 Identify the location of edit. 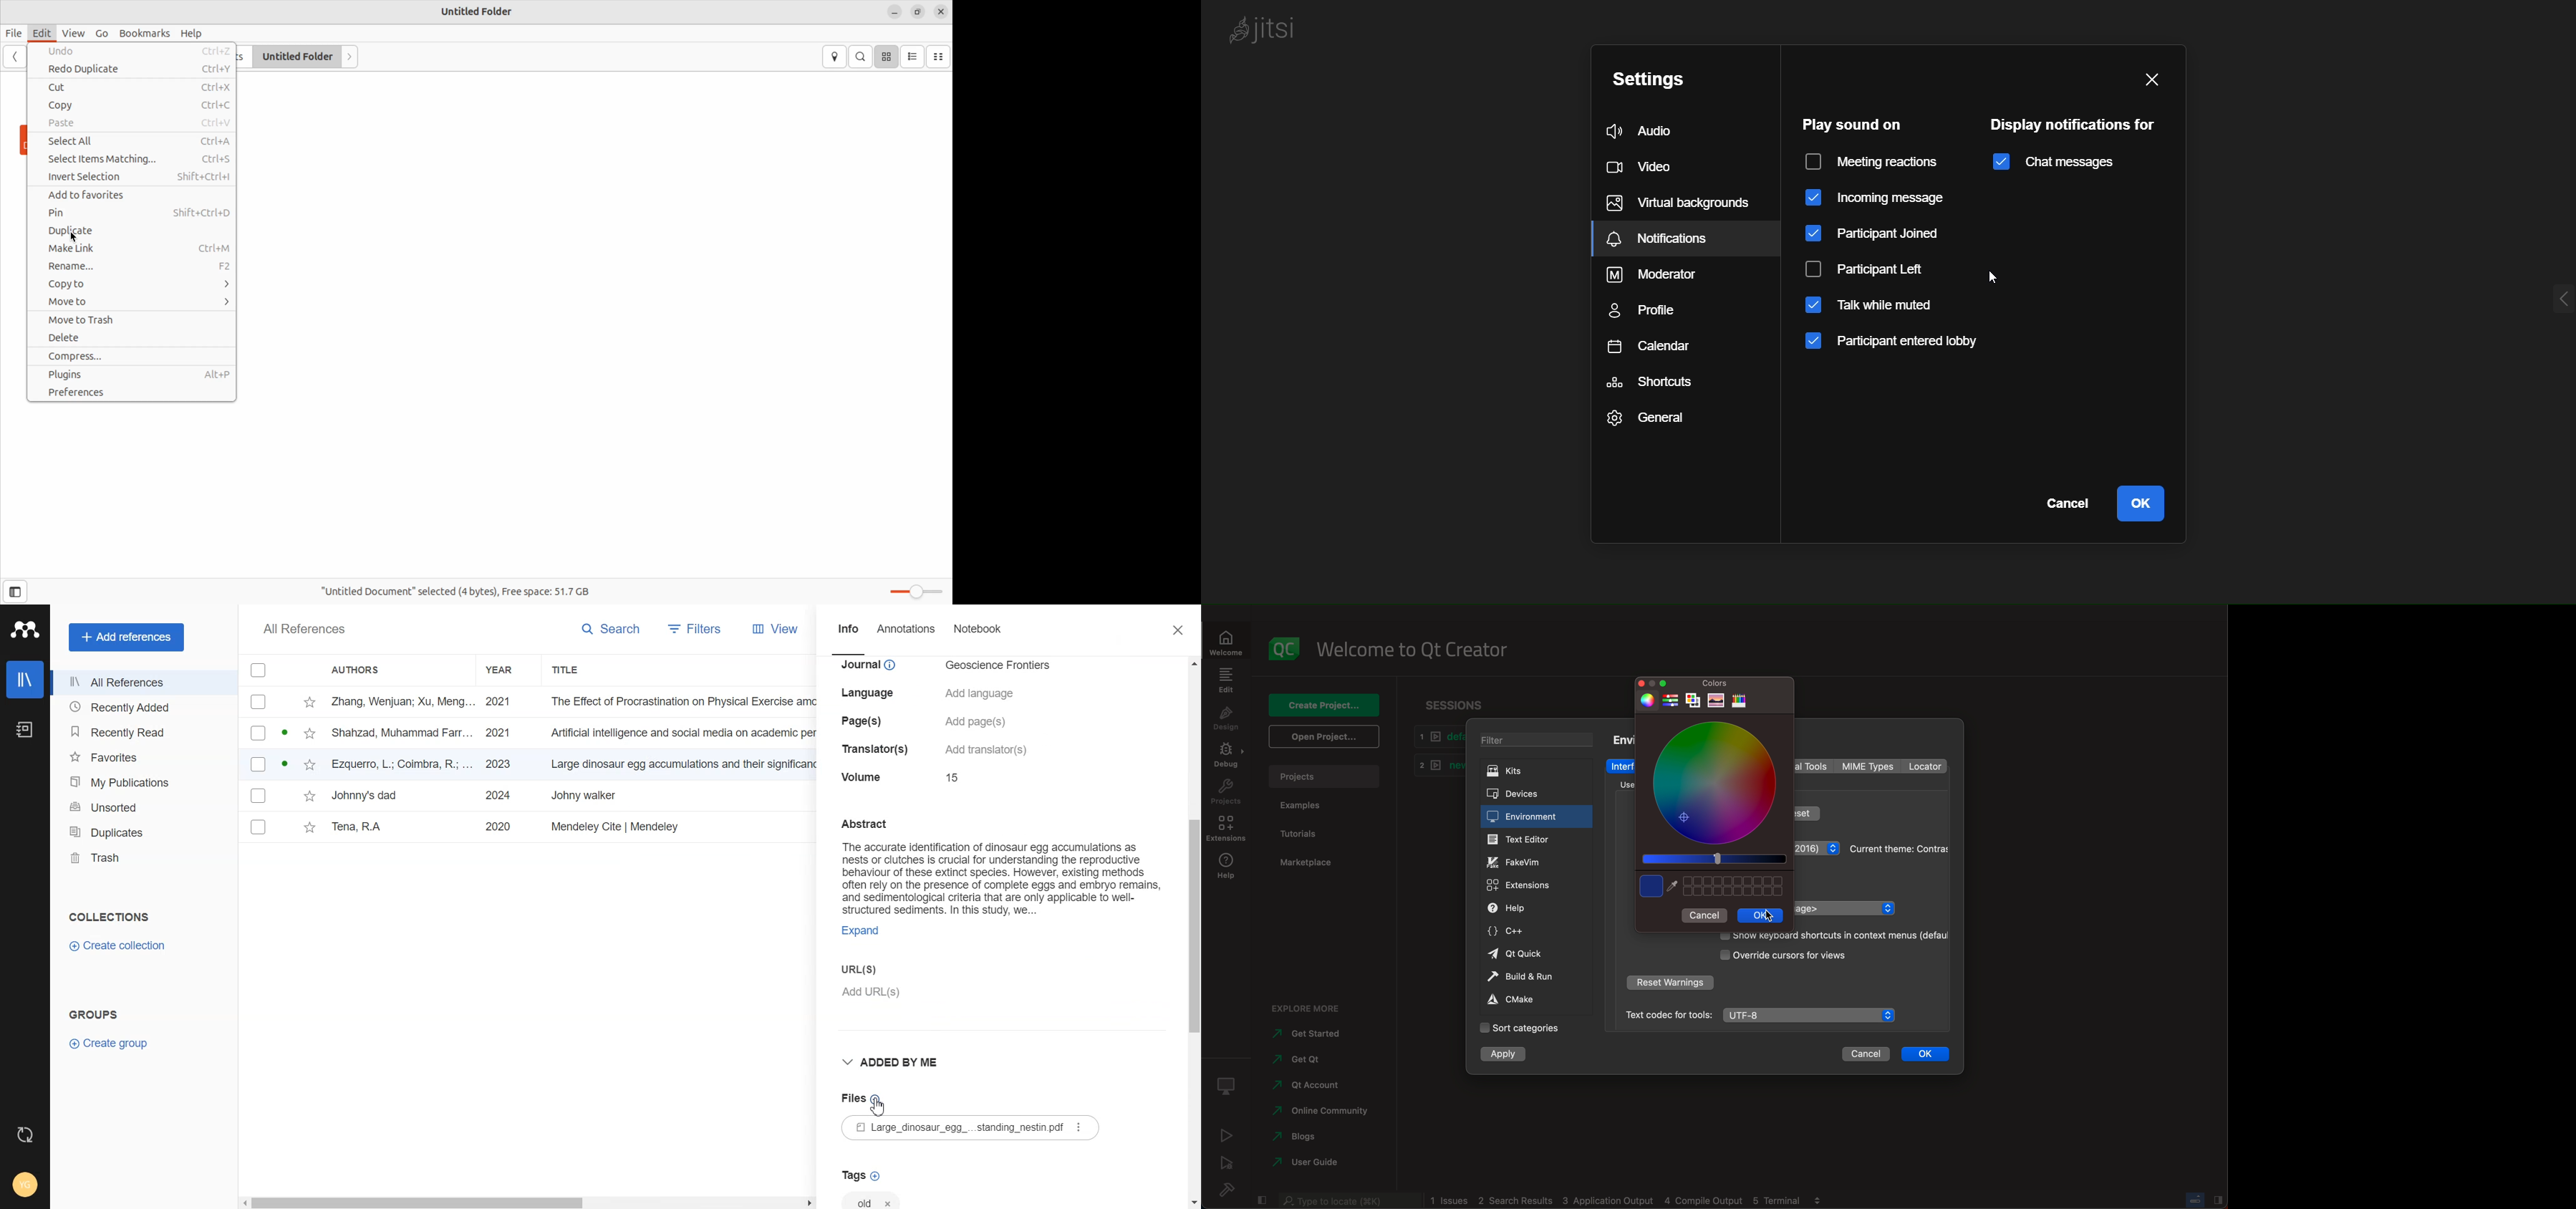
(1226, 680).